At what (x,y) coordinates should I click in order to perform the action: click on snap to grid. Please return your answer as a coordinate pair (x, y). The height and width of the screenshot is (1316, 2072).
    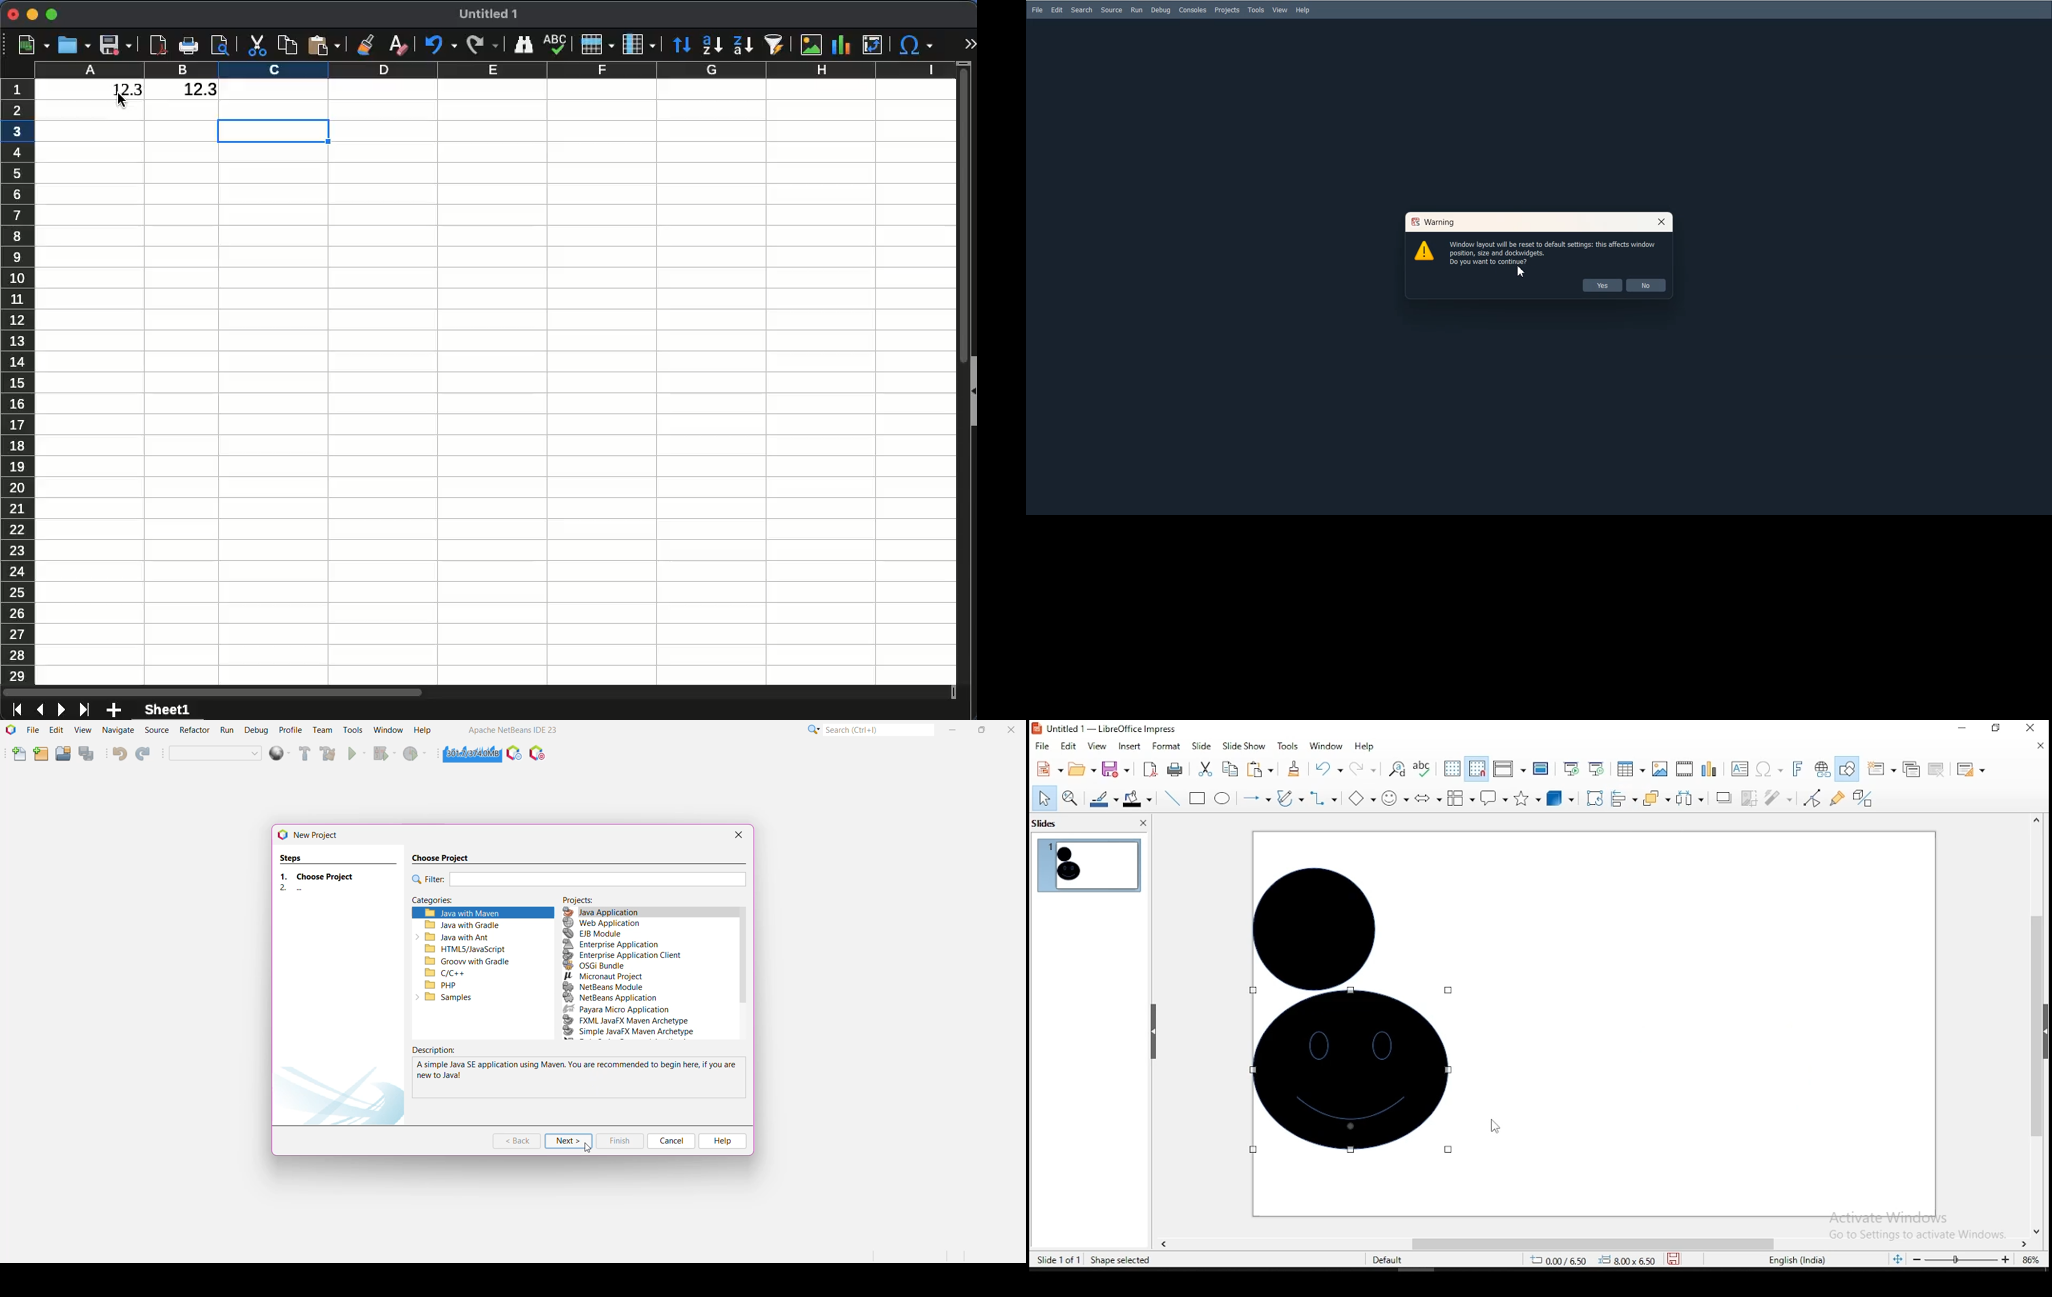
    Looking at the image, I should click on (1476, 769).